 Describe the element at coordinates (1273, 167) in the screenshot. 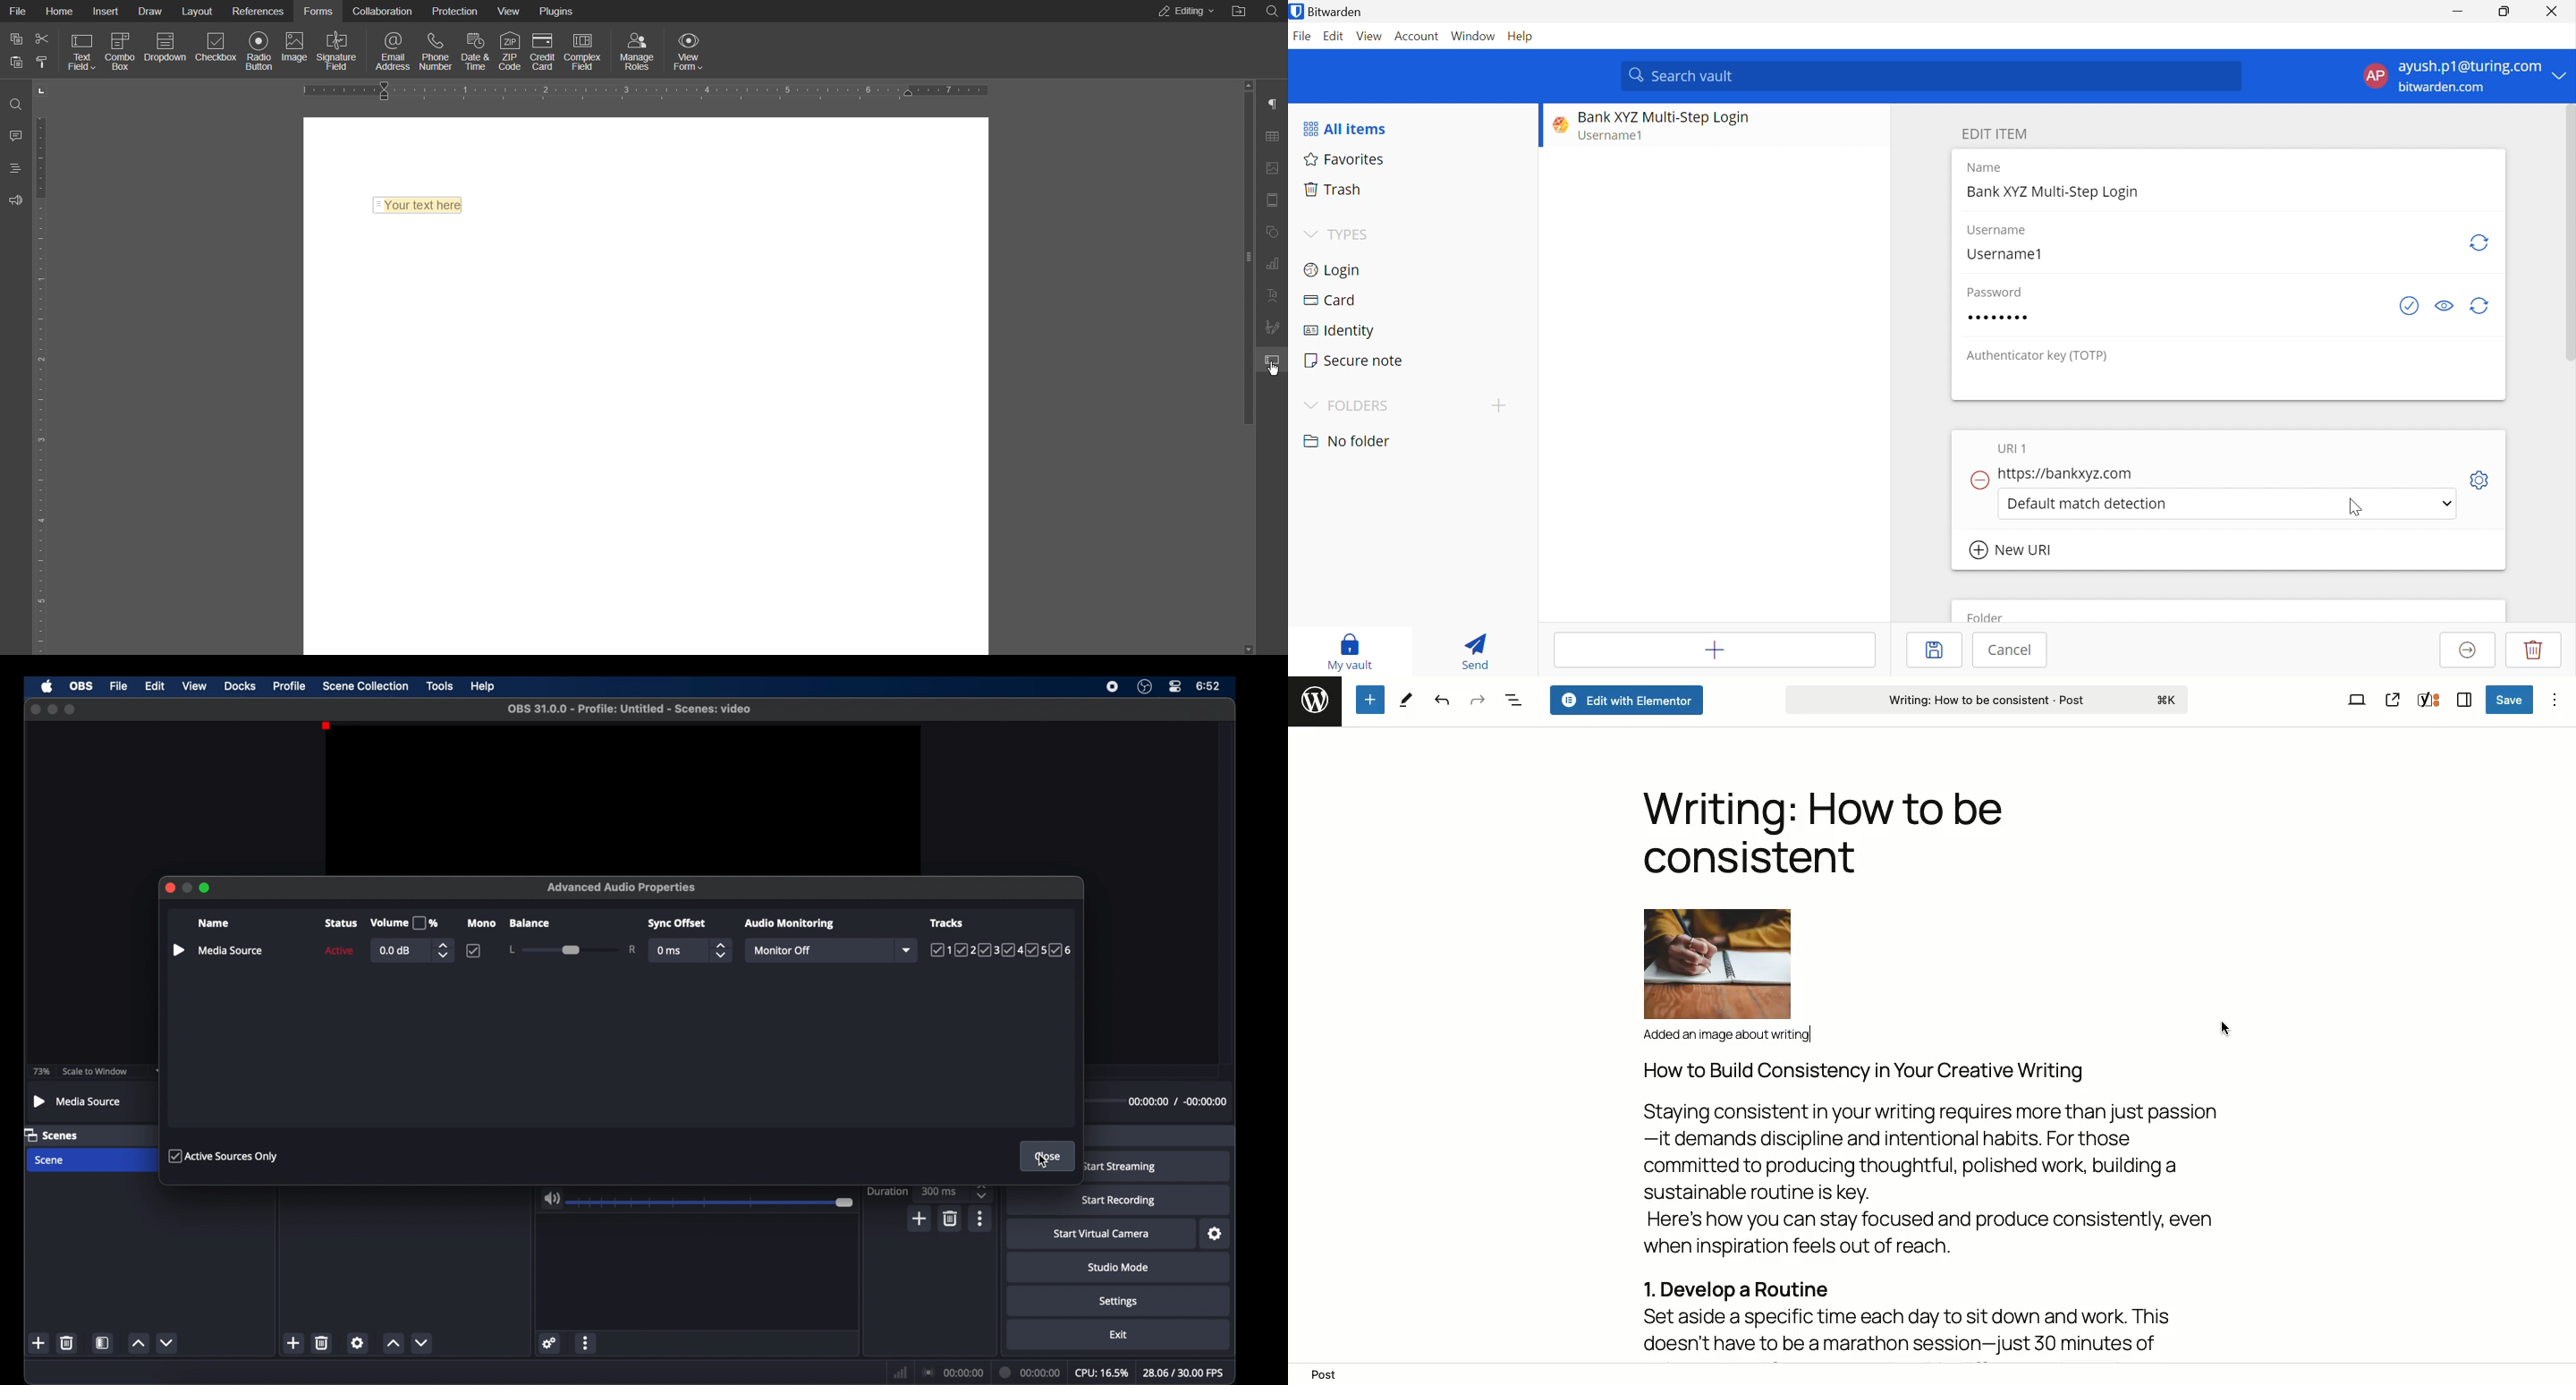

I see `Image Settings` at that location.